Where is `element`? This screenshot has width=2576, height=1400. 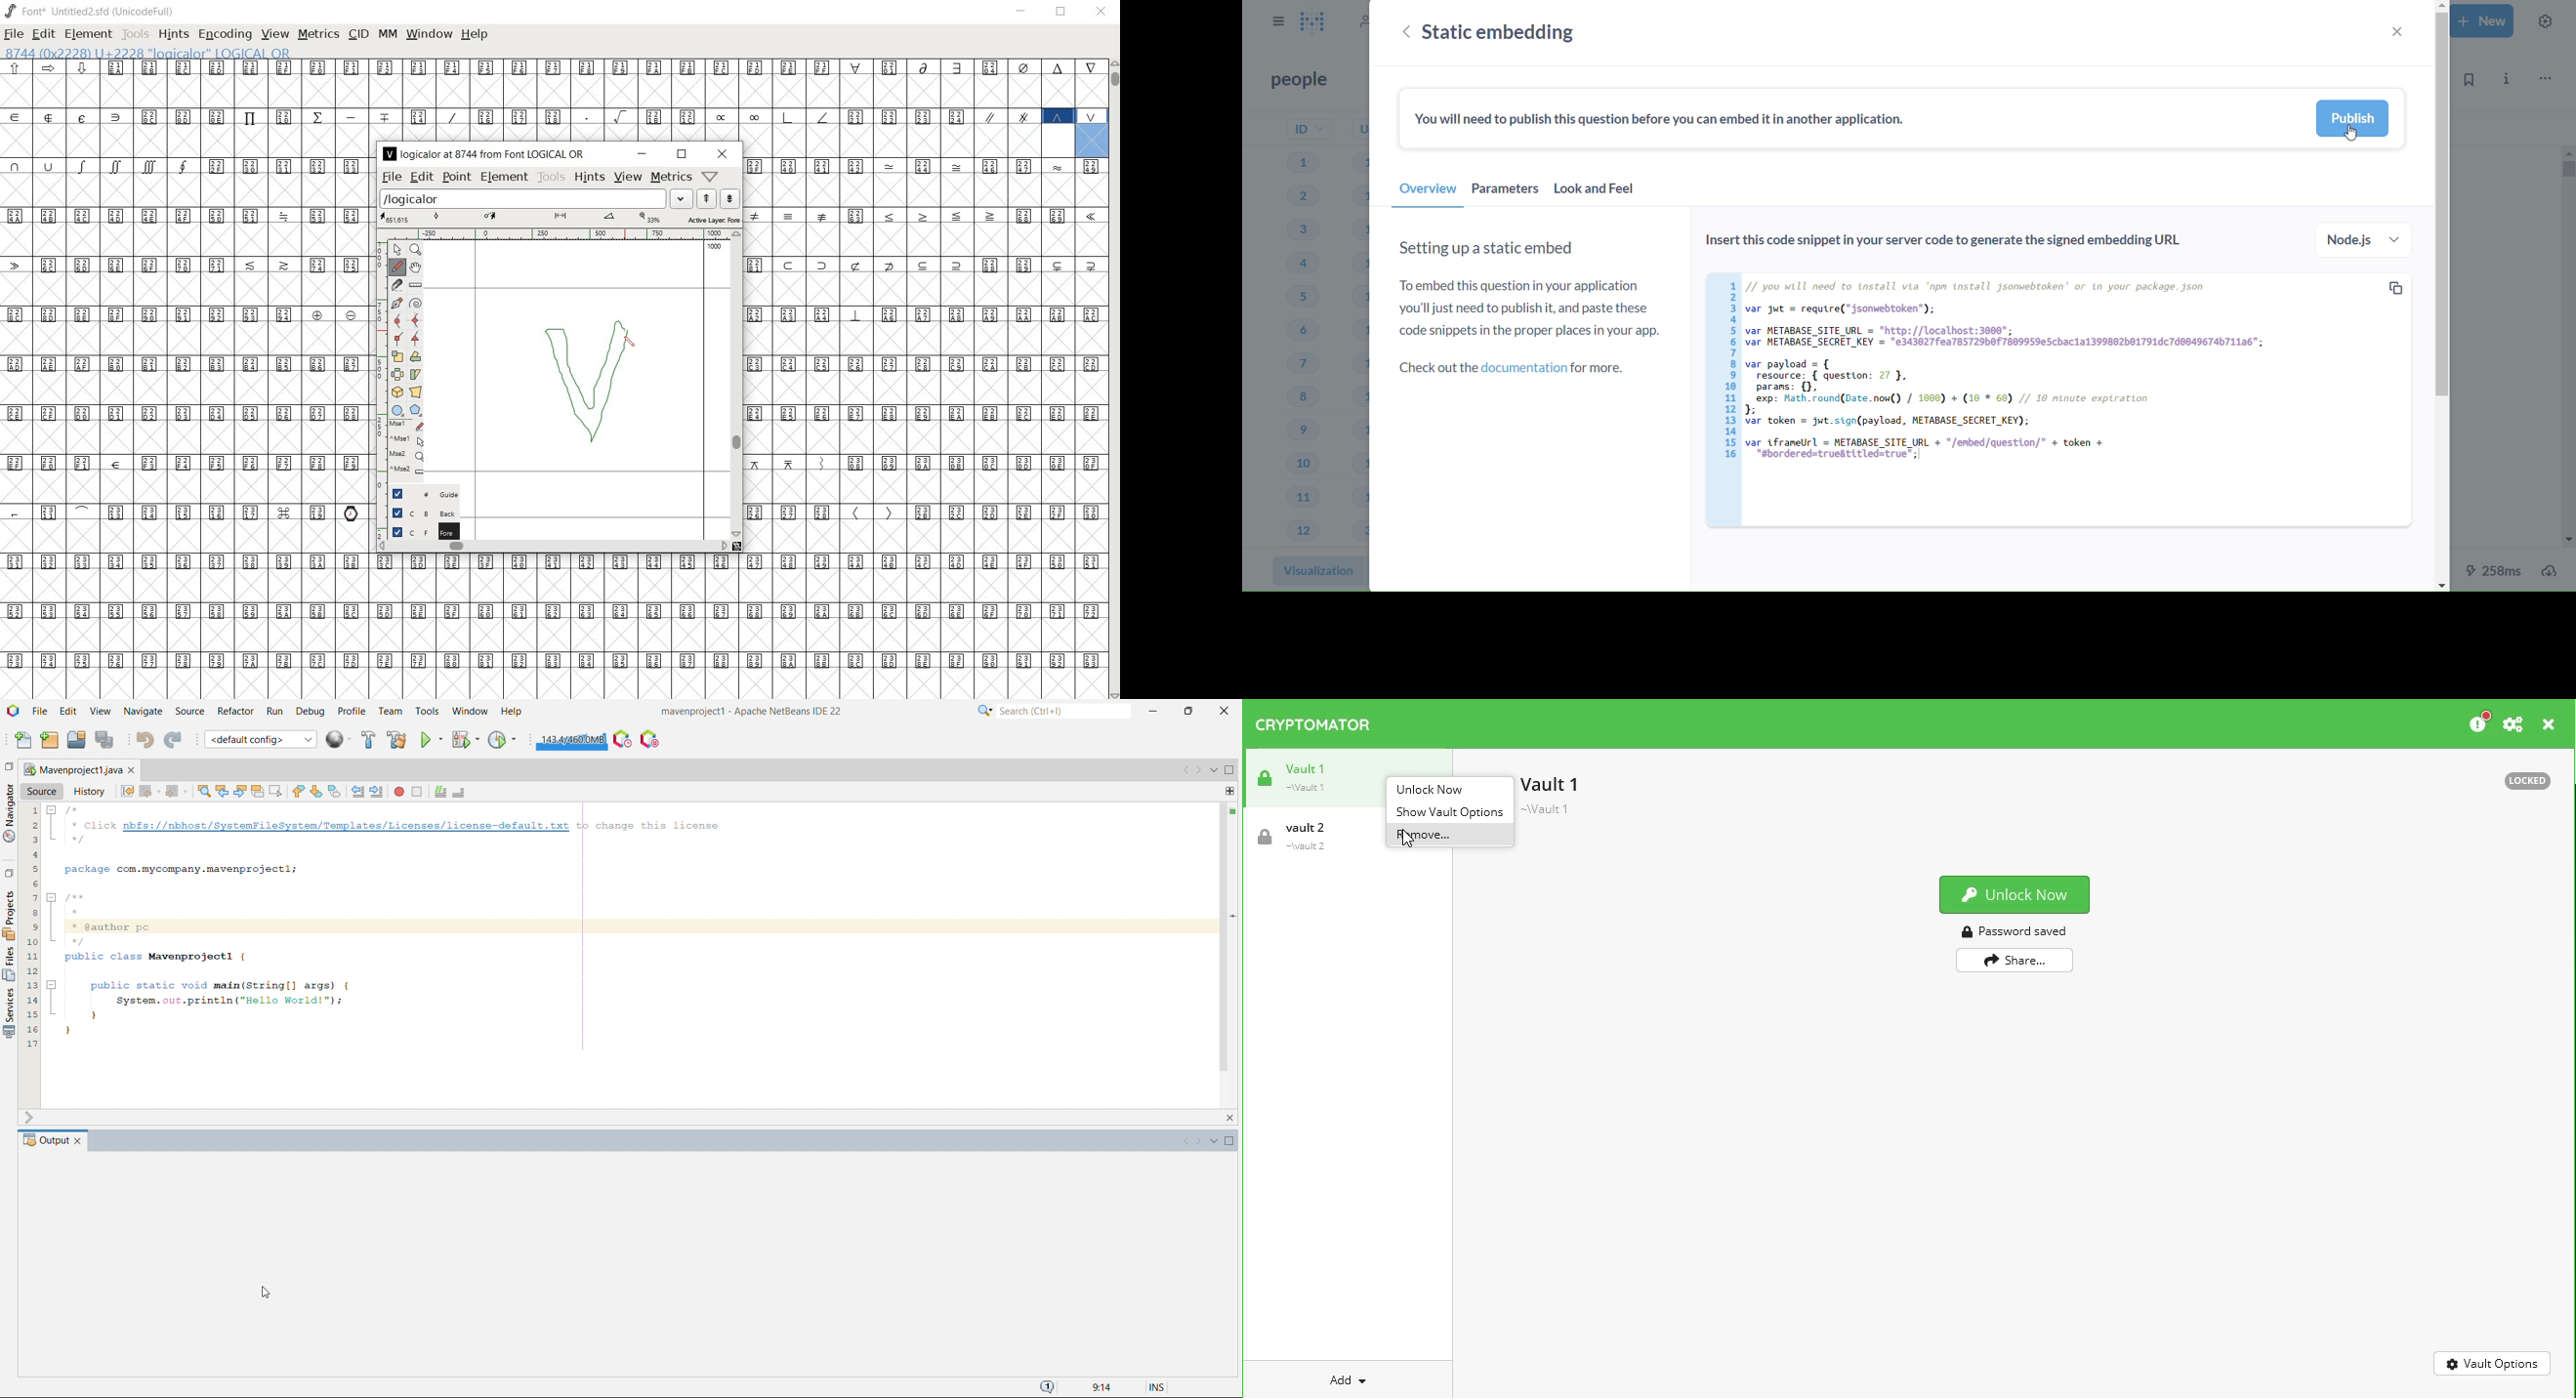
element is located at coordinates (504, 178).